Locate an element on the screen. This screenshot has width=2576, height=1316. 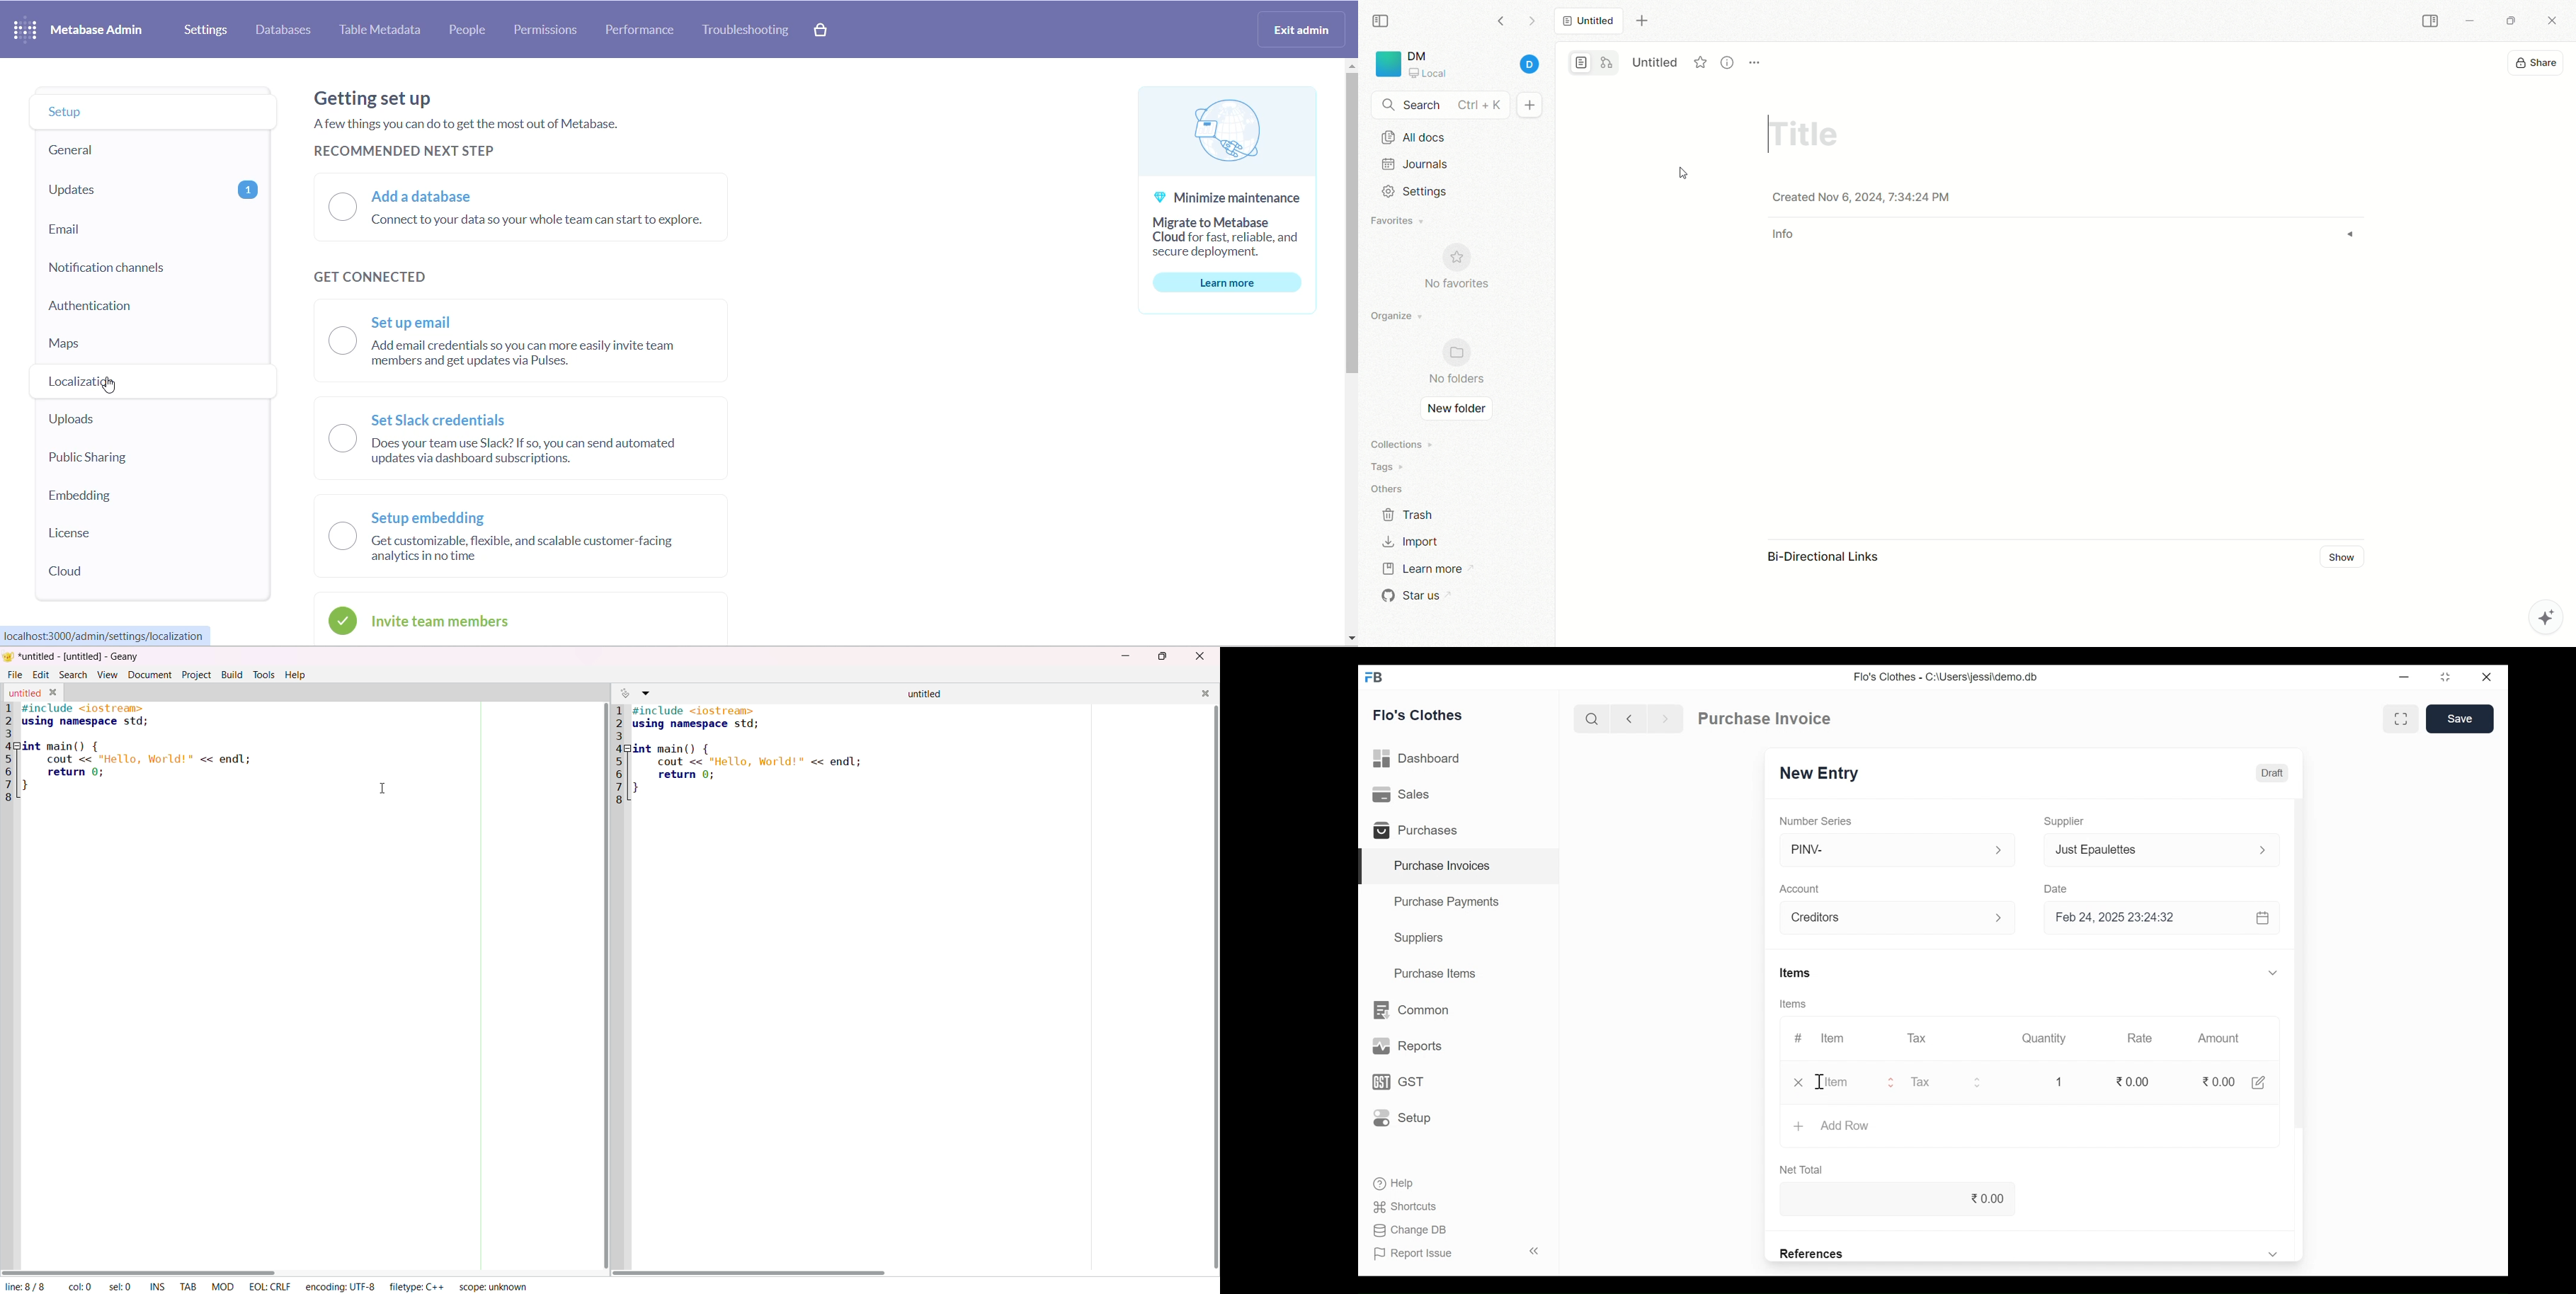
logo is located at coordinates (10, 656).